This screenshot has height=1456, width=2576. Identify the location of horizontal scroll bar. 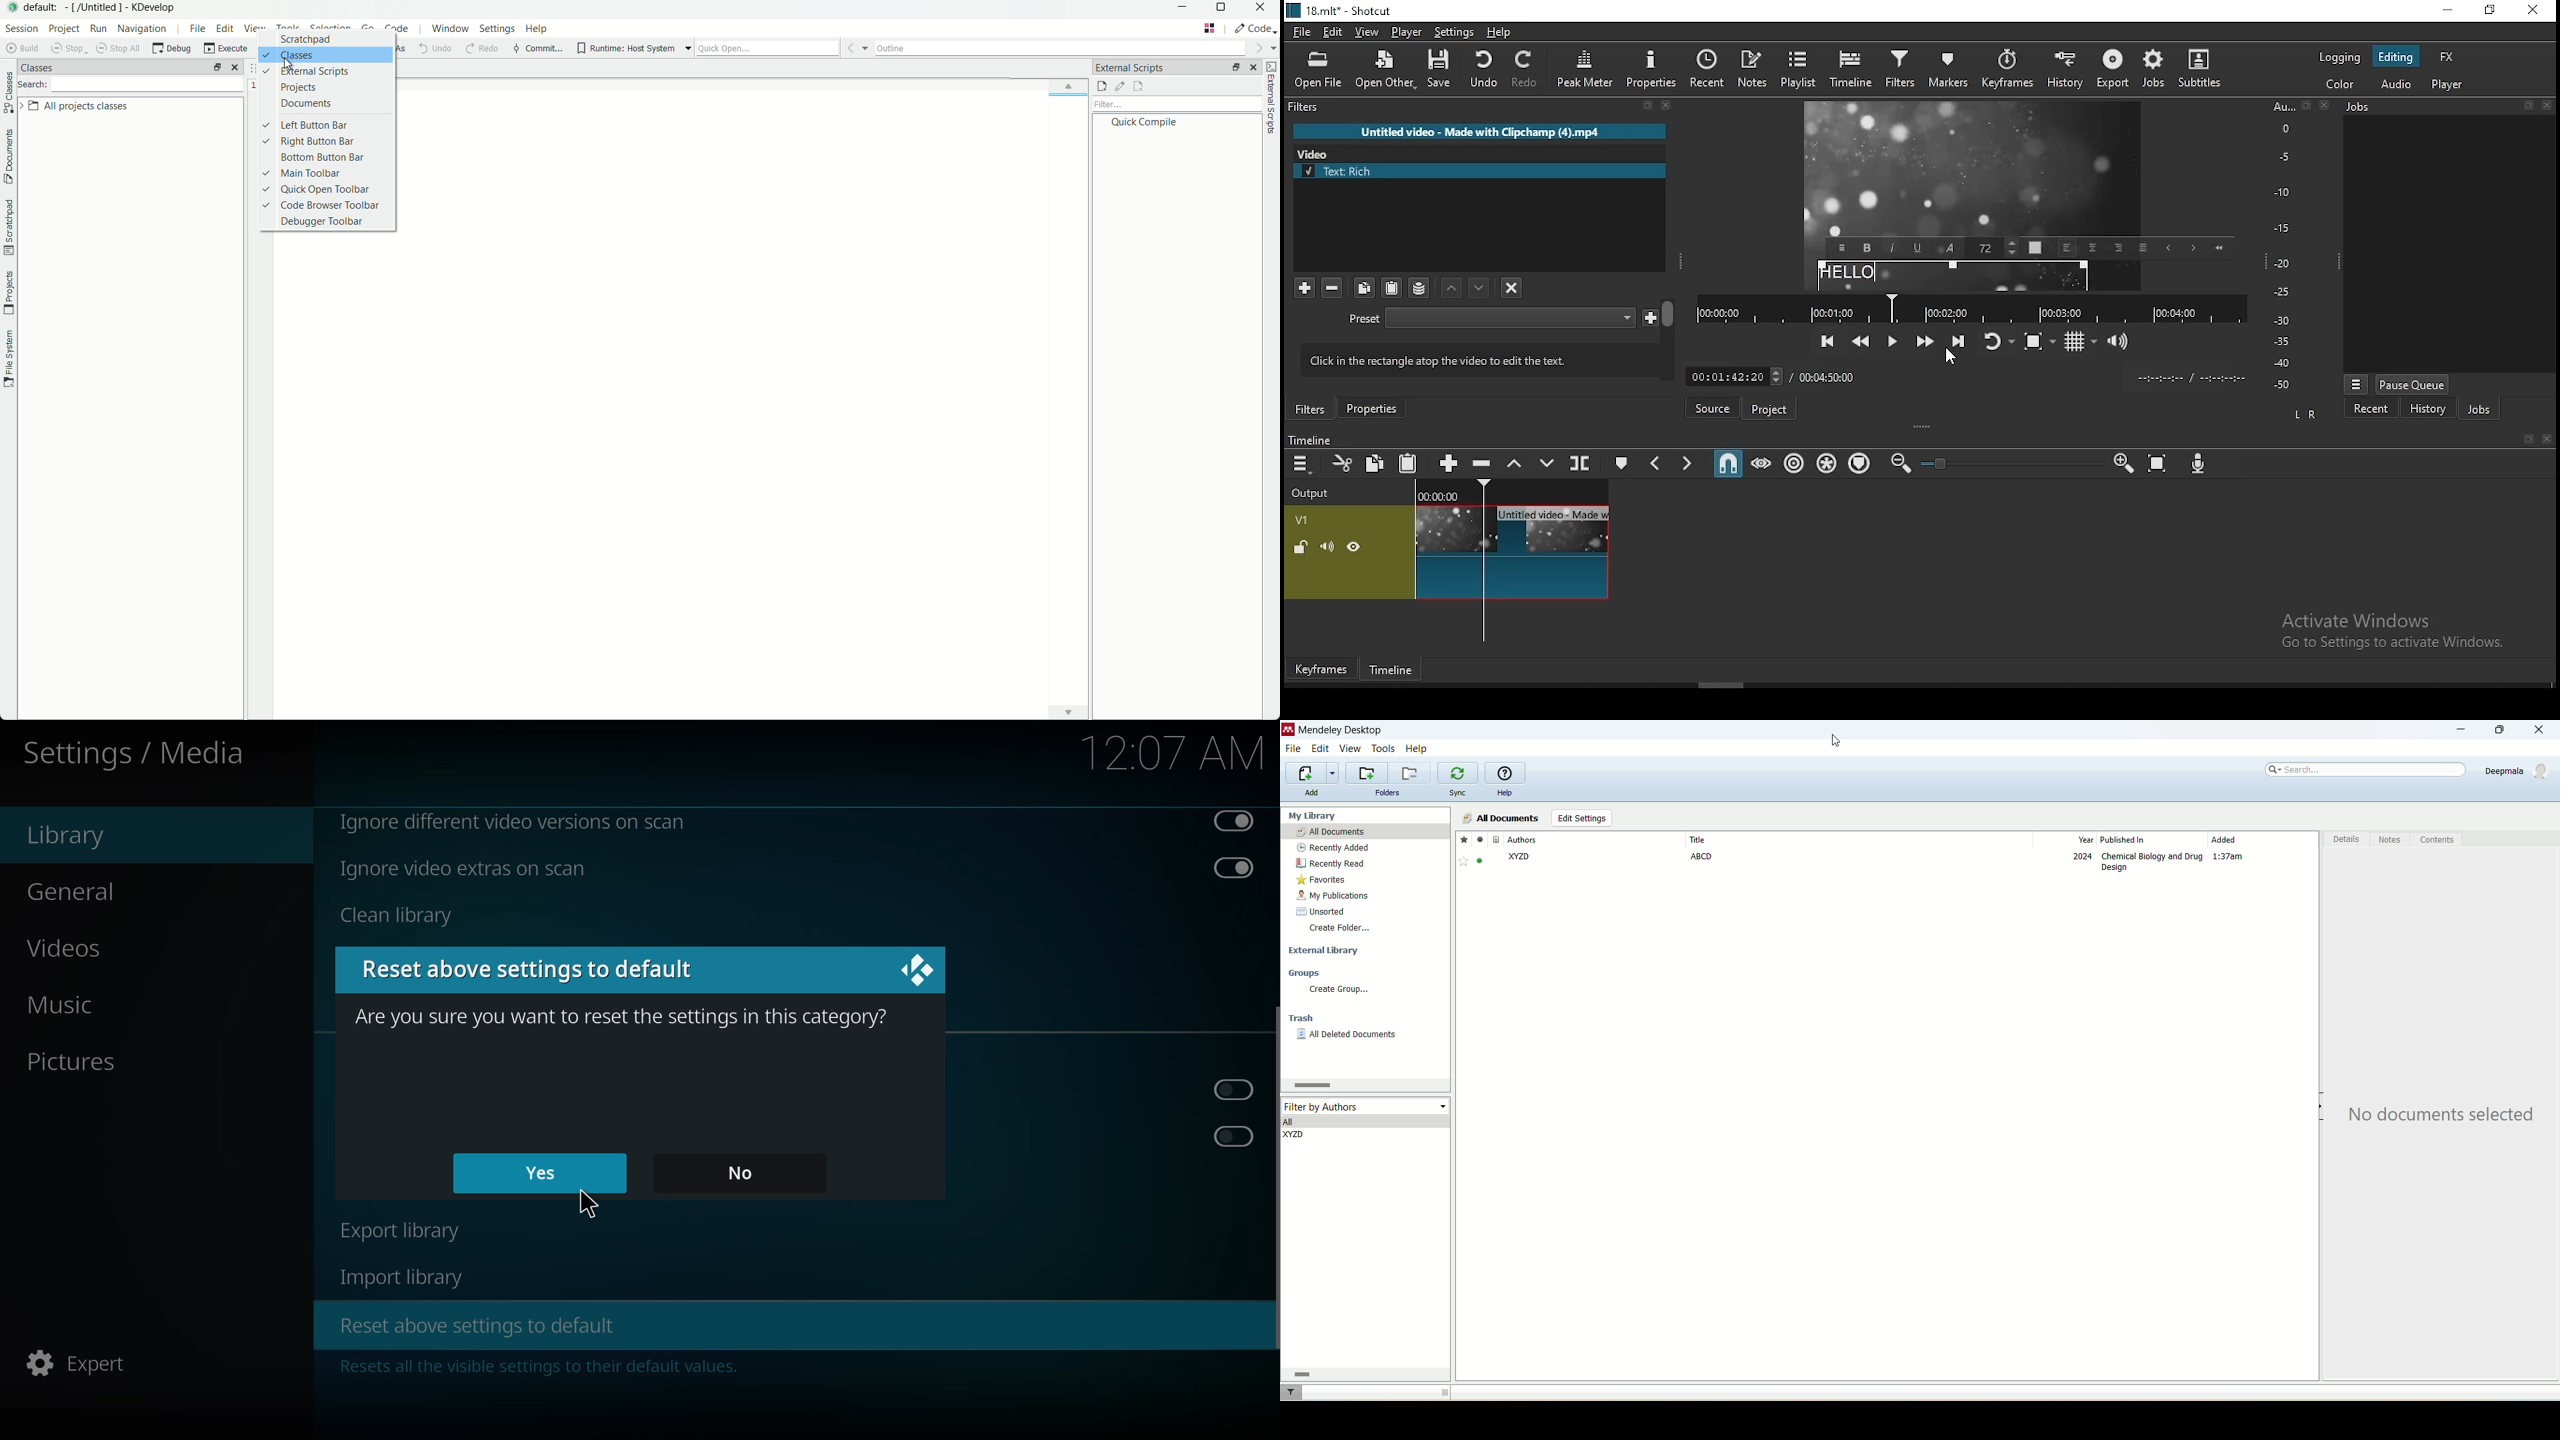
(1363, 1374).